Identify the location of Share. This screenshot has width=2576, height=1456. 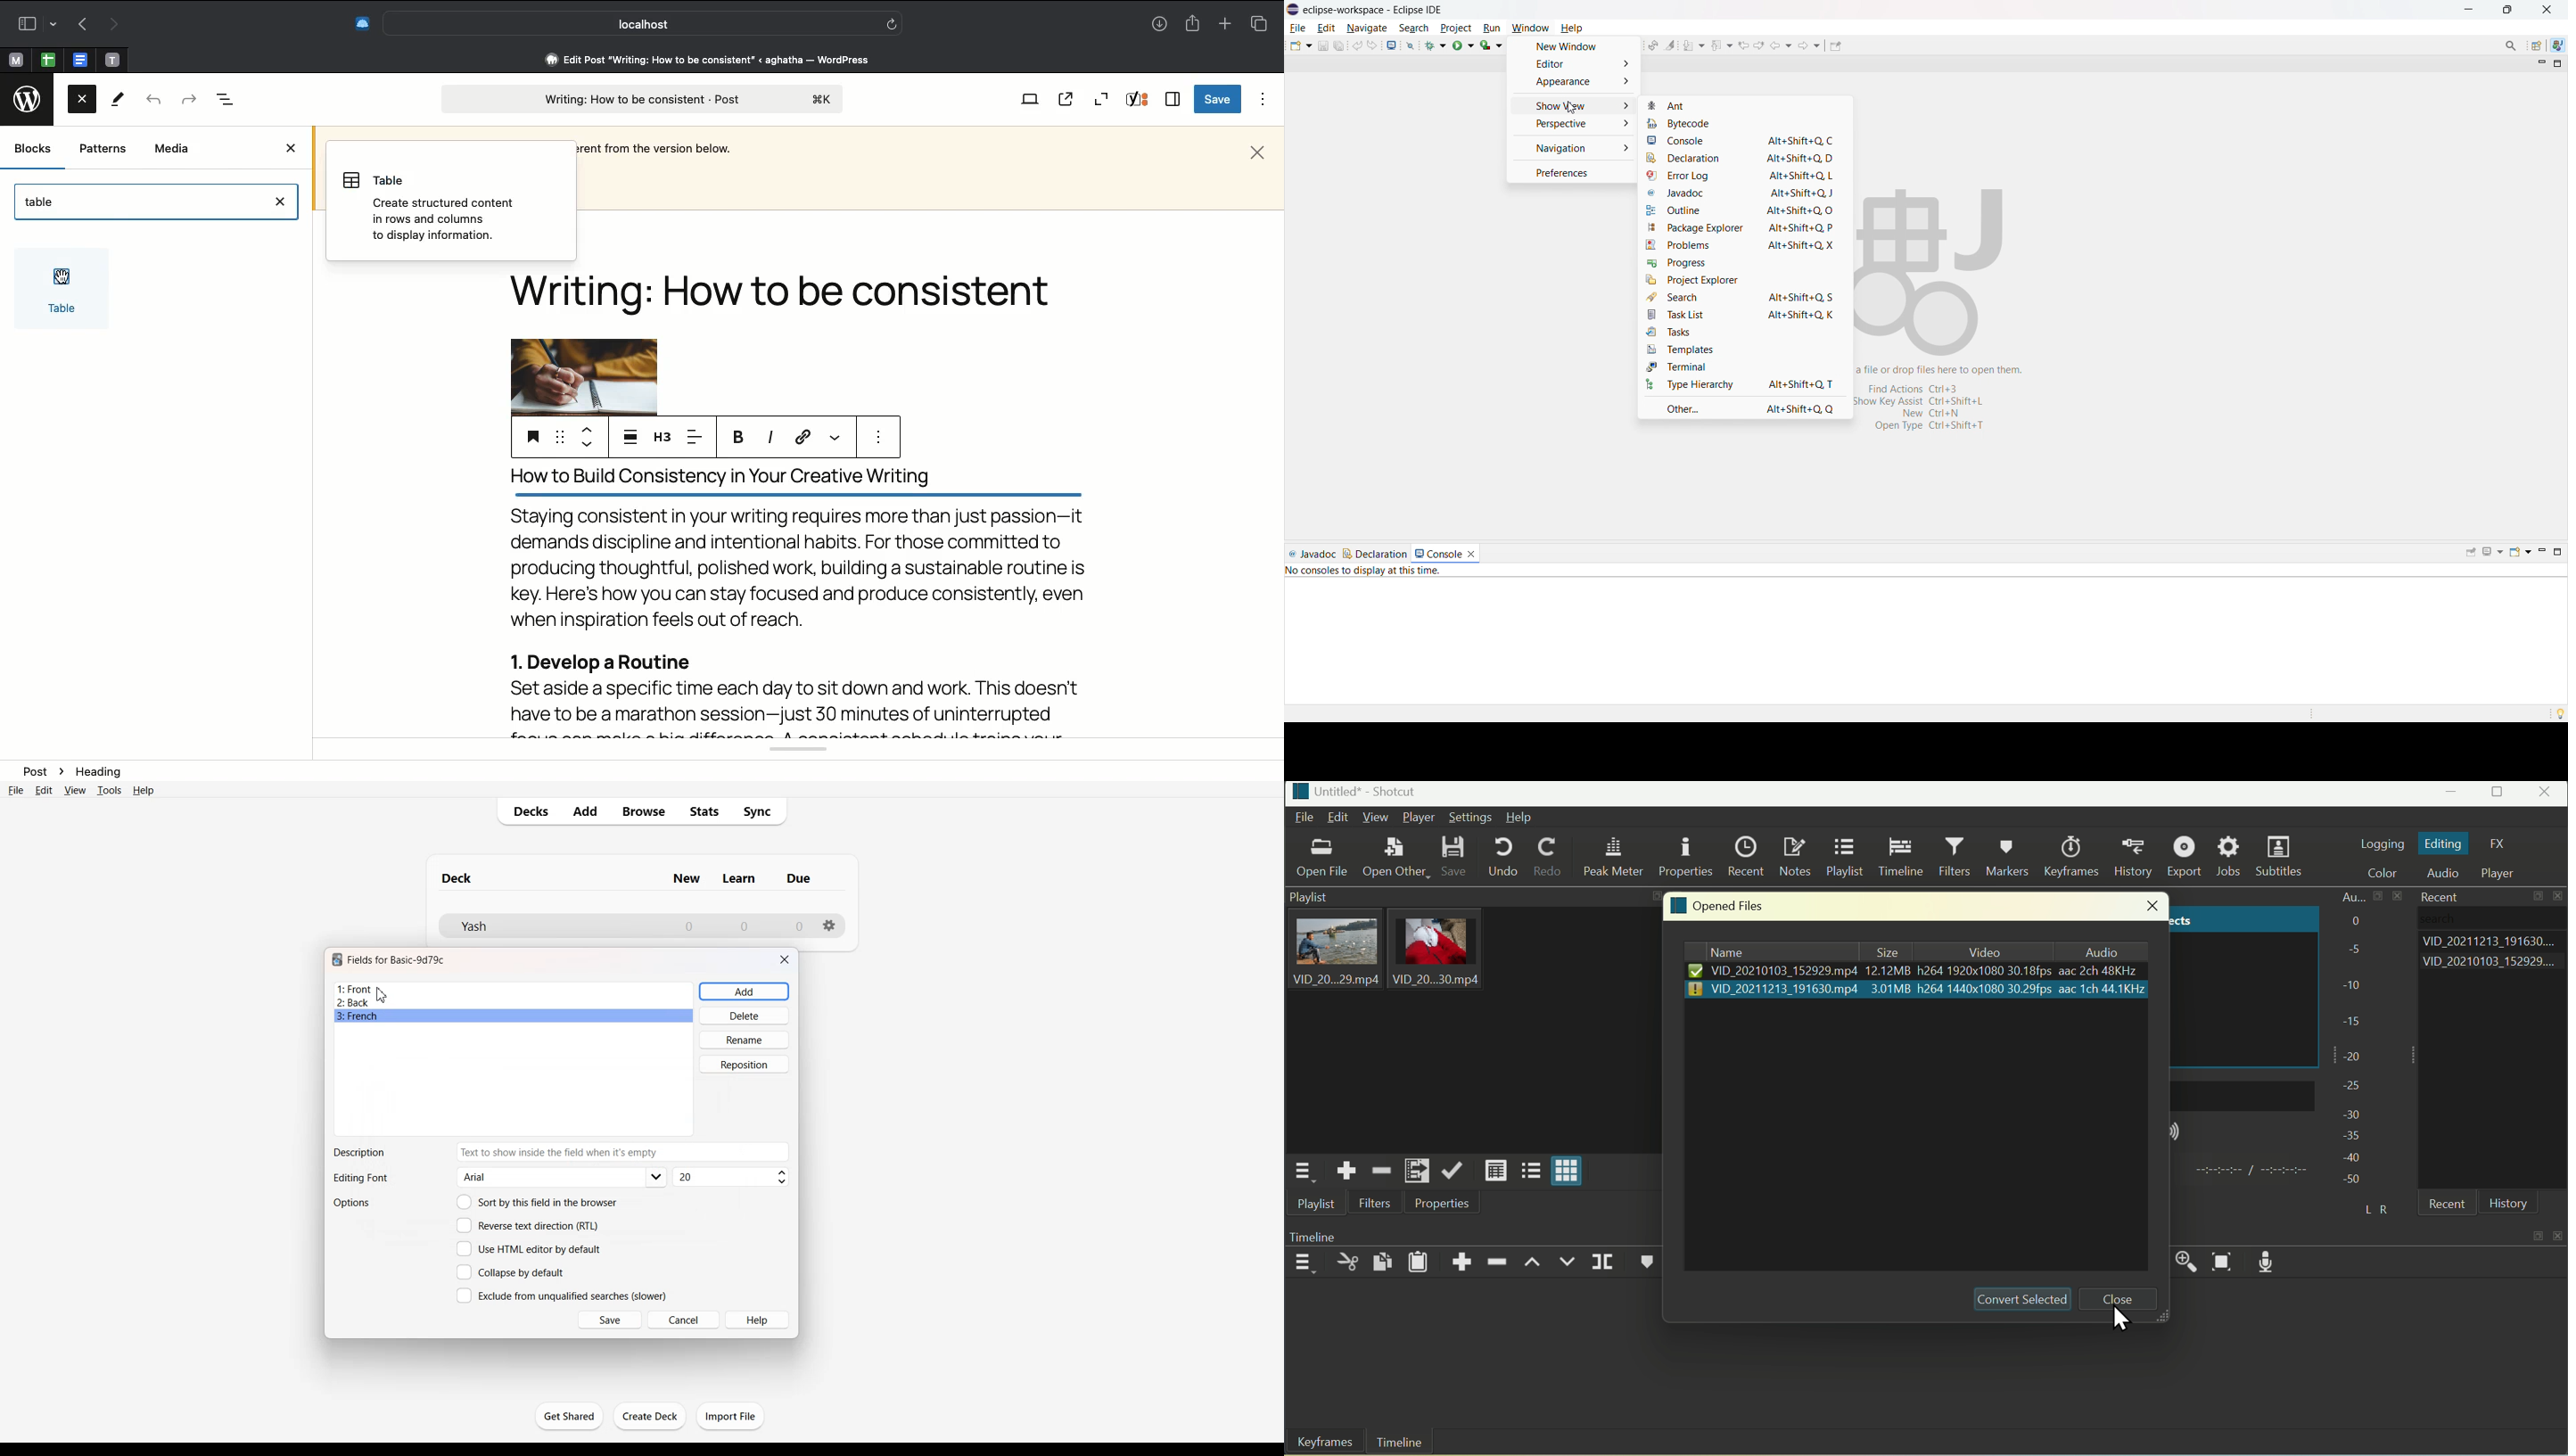
(1194, 24).